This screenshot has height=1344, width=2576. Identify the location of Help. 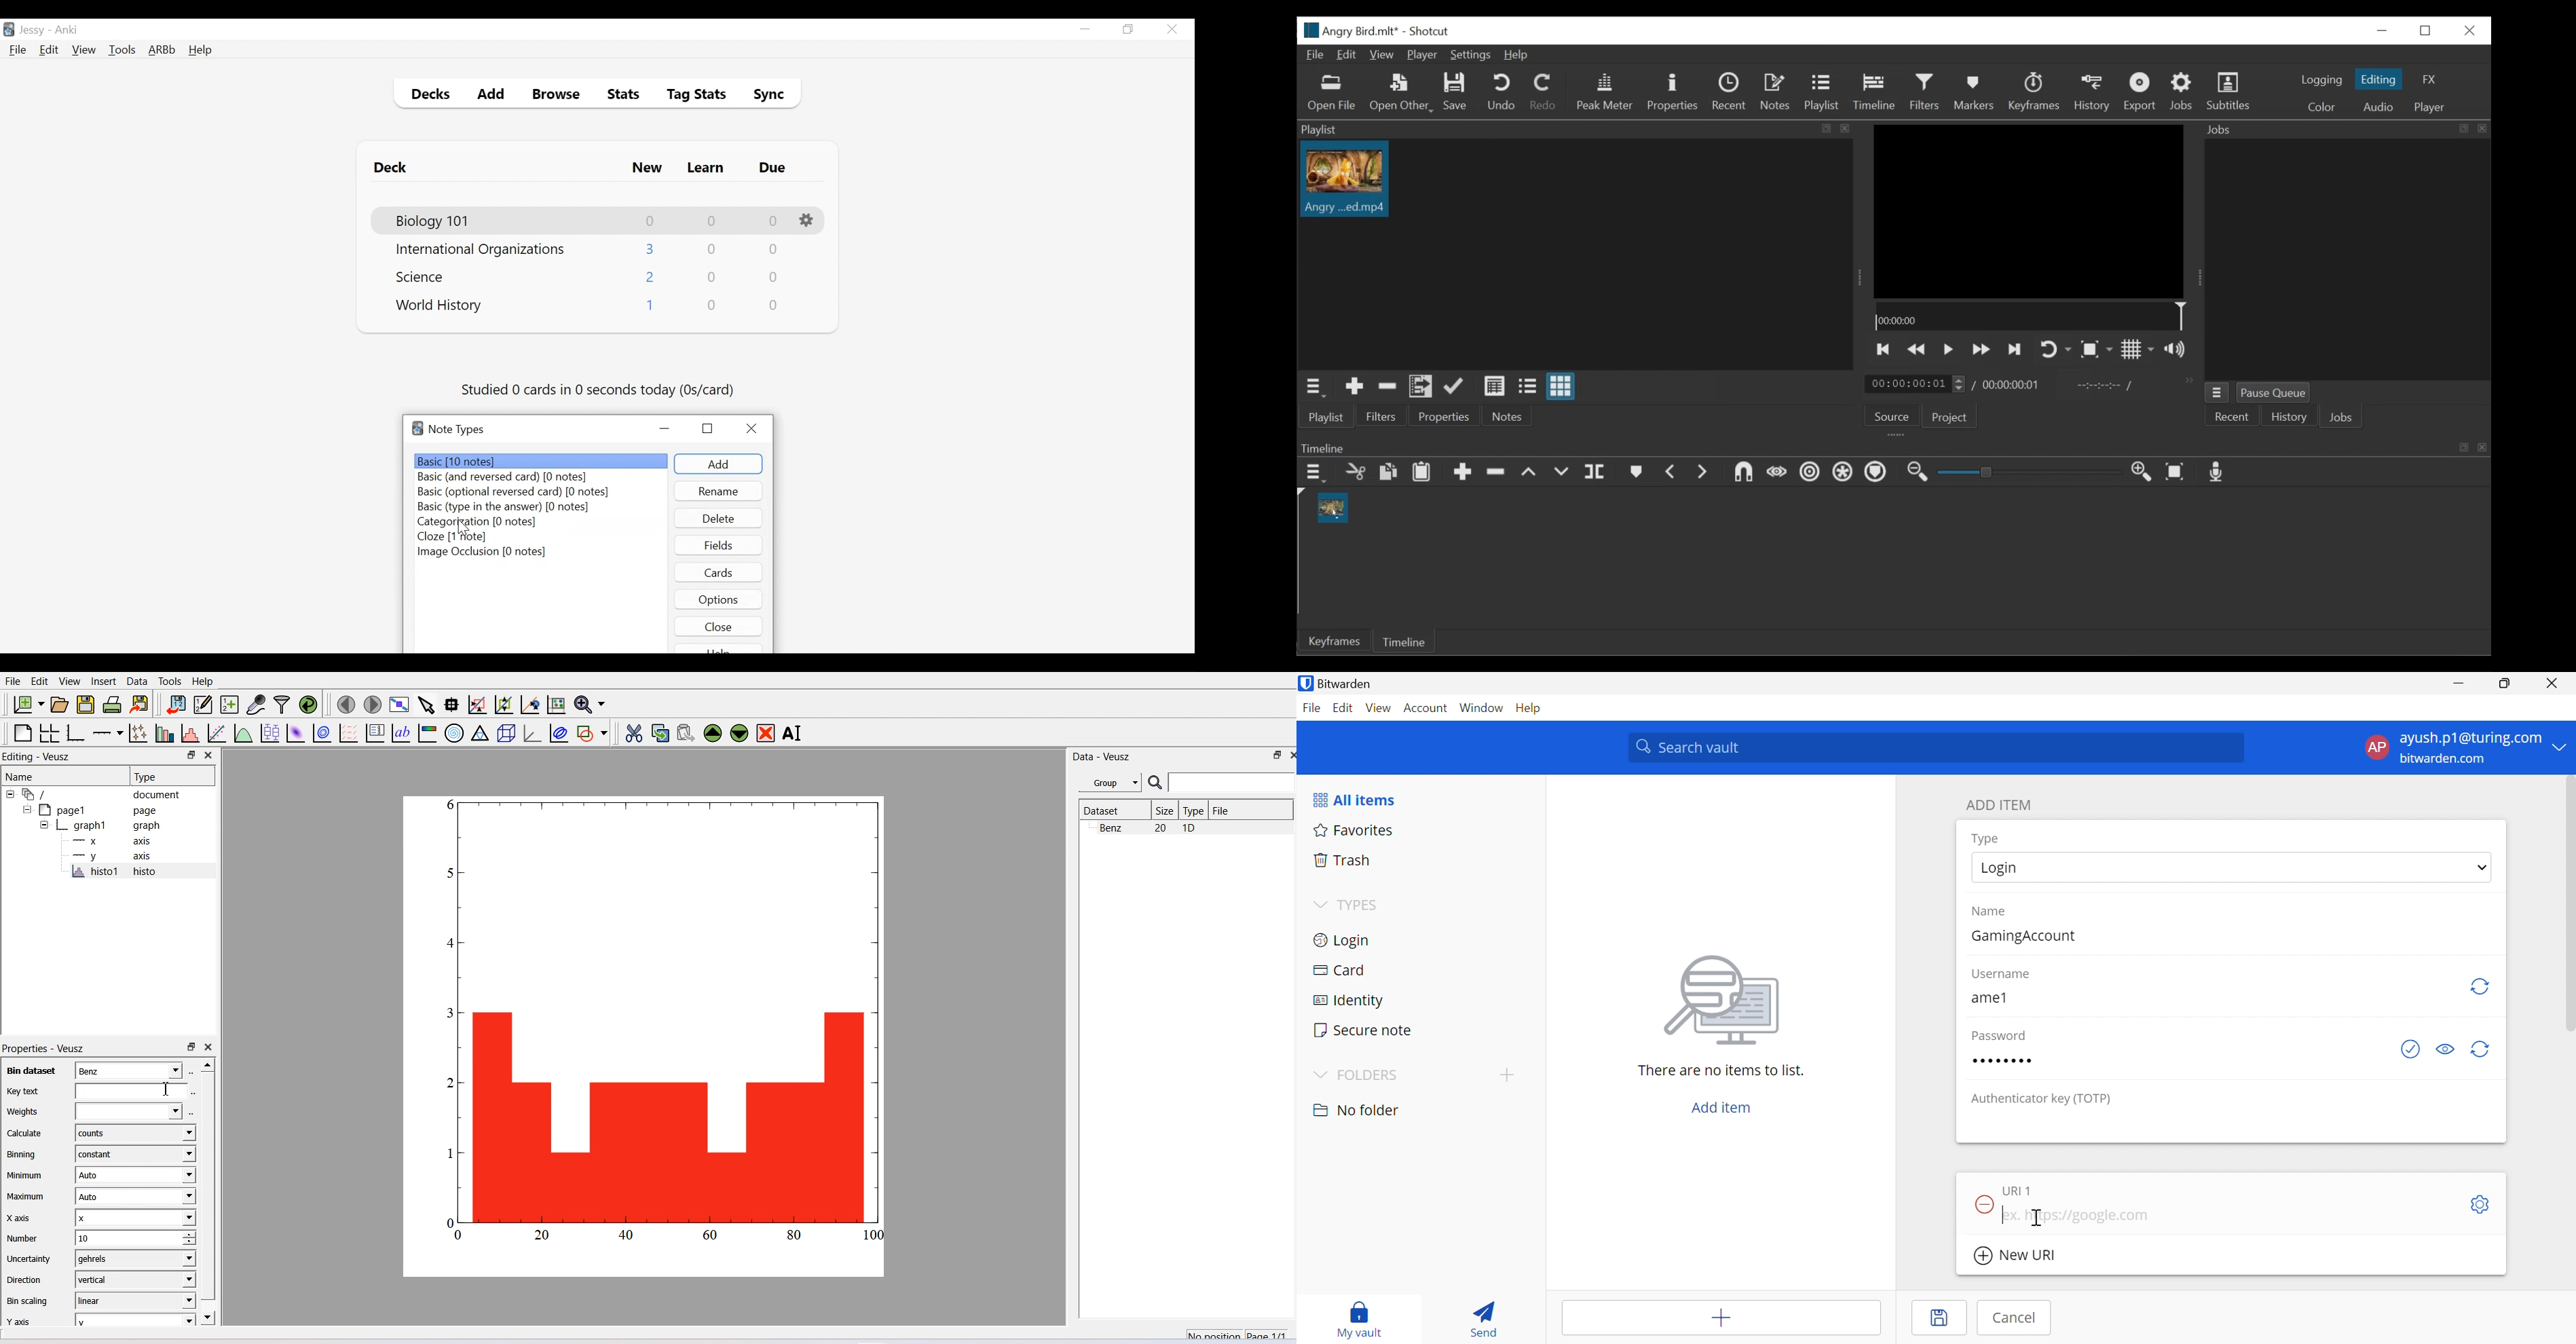
(1528, 708).